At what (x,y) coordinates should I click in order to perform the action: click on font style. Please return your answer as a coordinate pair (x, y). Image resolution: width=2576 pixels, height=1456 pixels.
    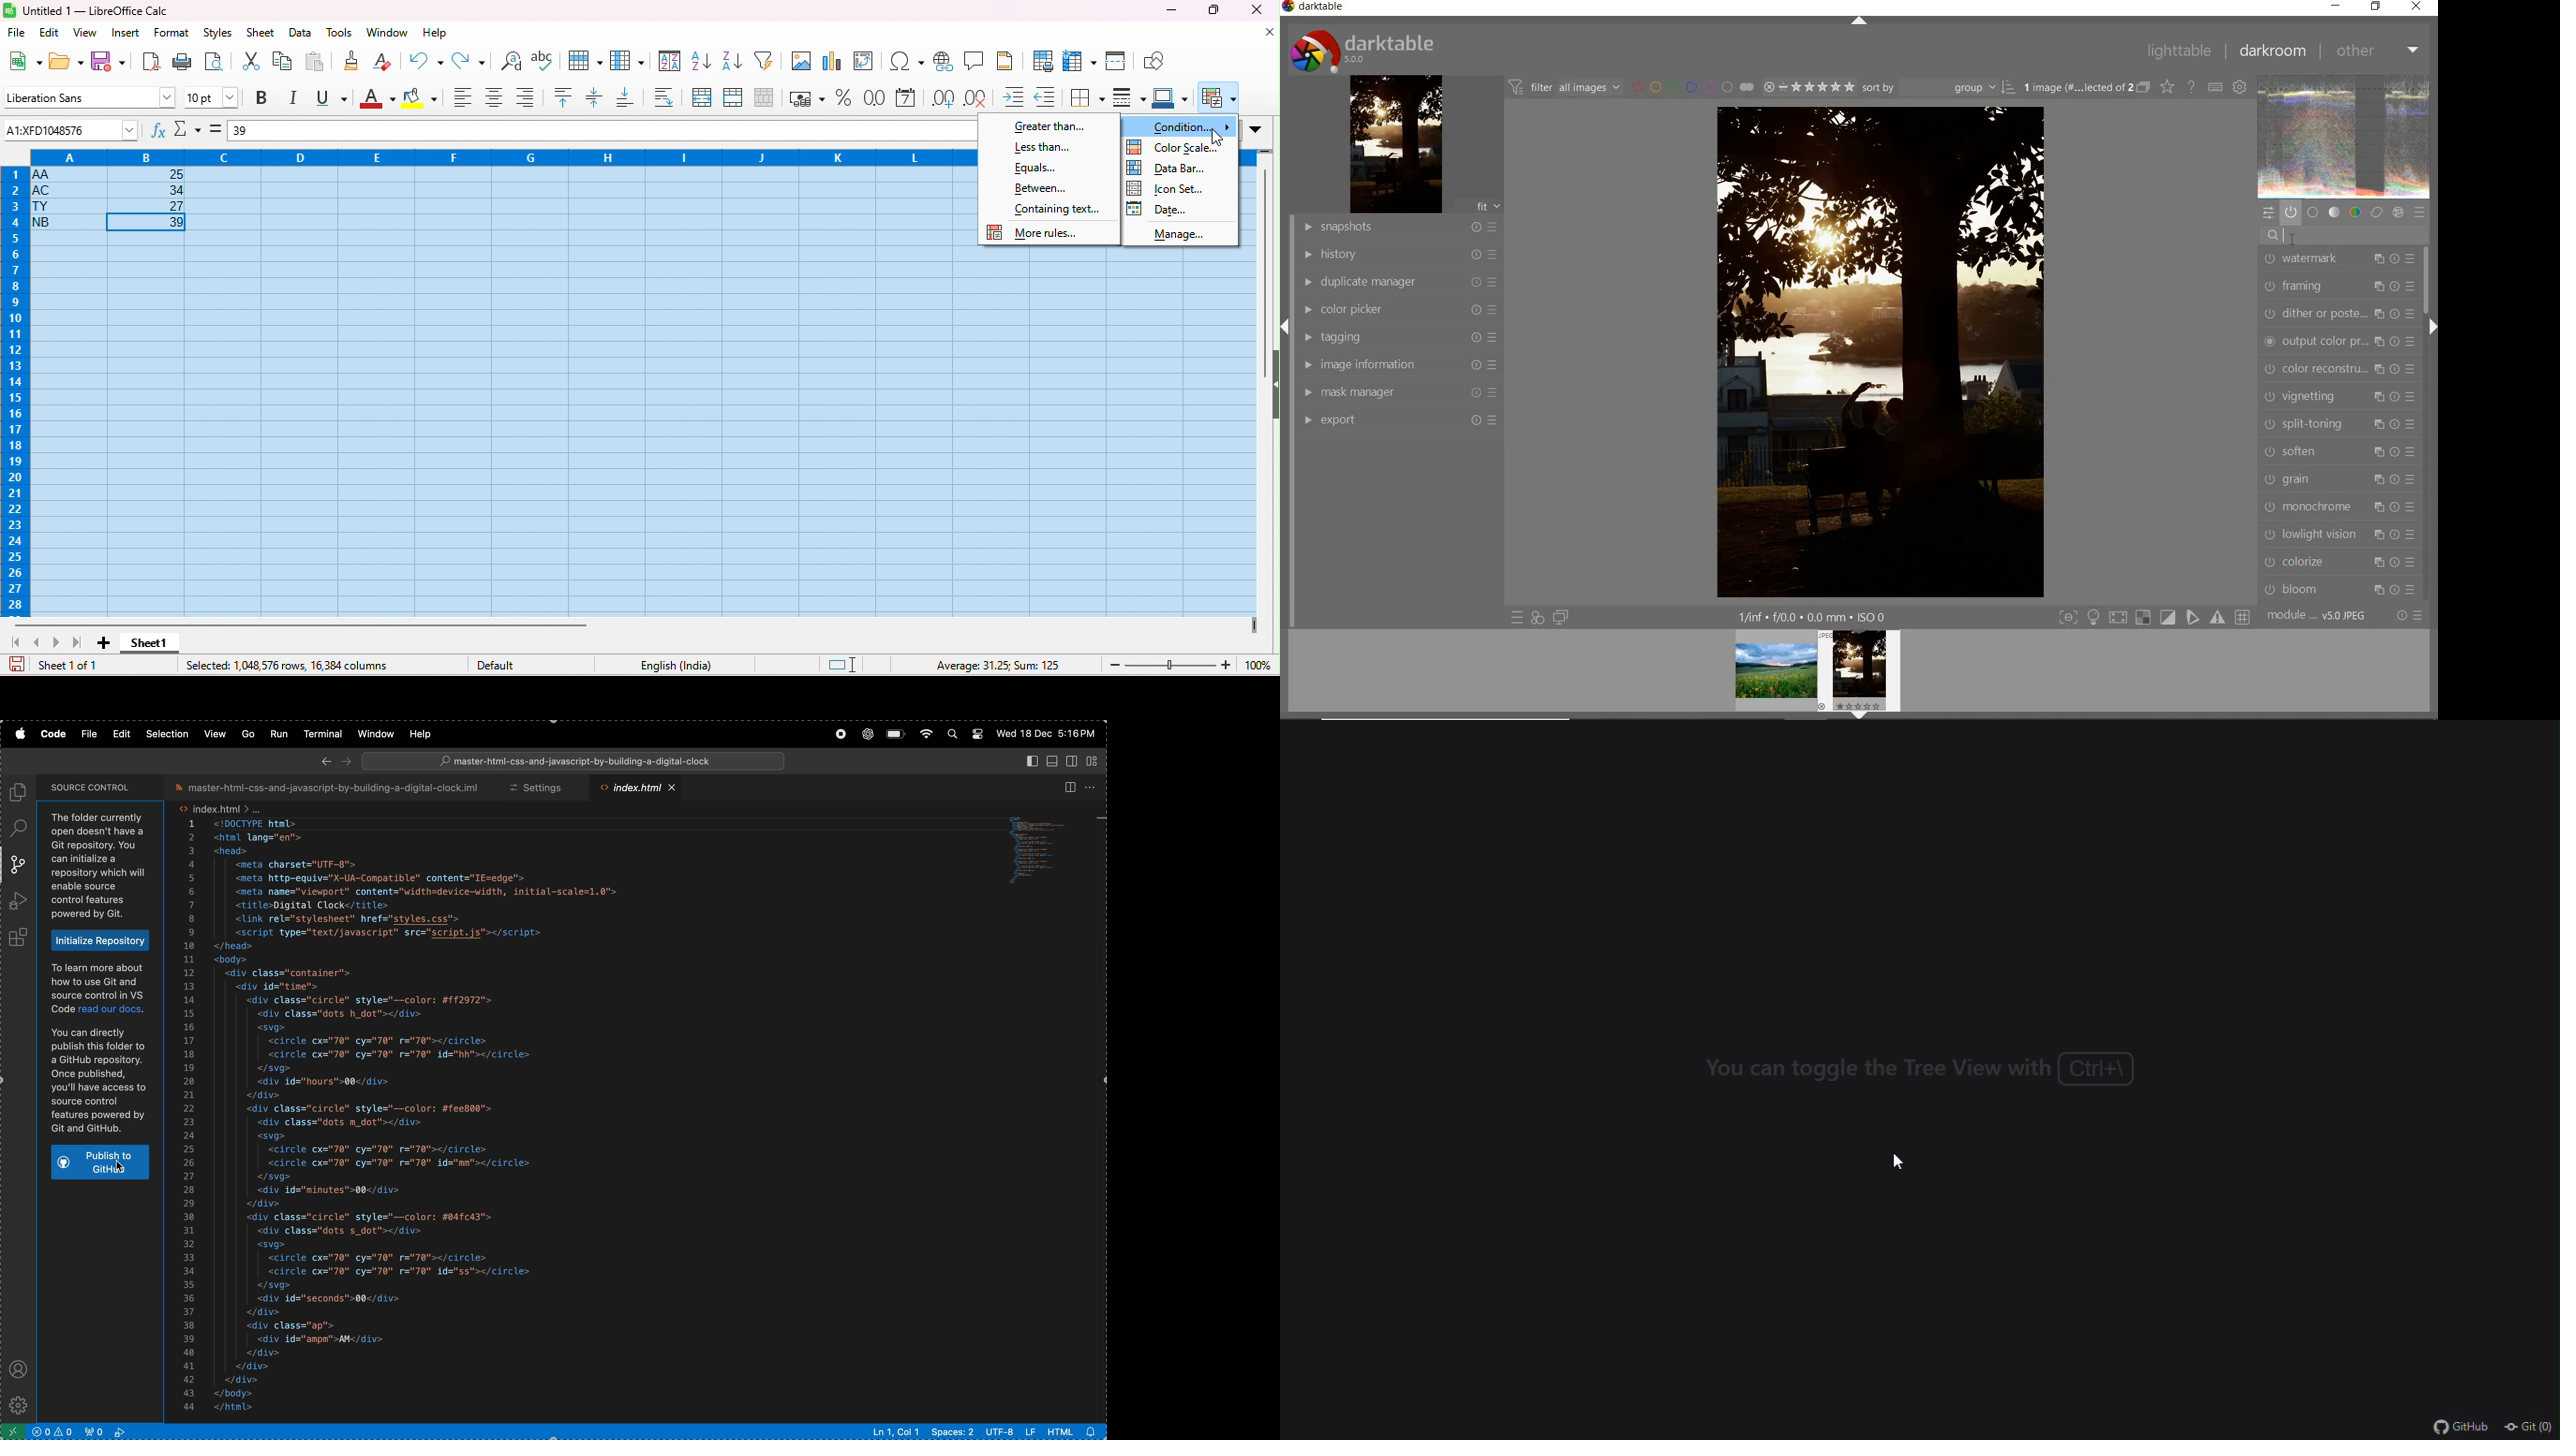
    Looking at the image, I should click on (88, 97).